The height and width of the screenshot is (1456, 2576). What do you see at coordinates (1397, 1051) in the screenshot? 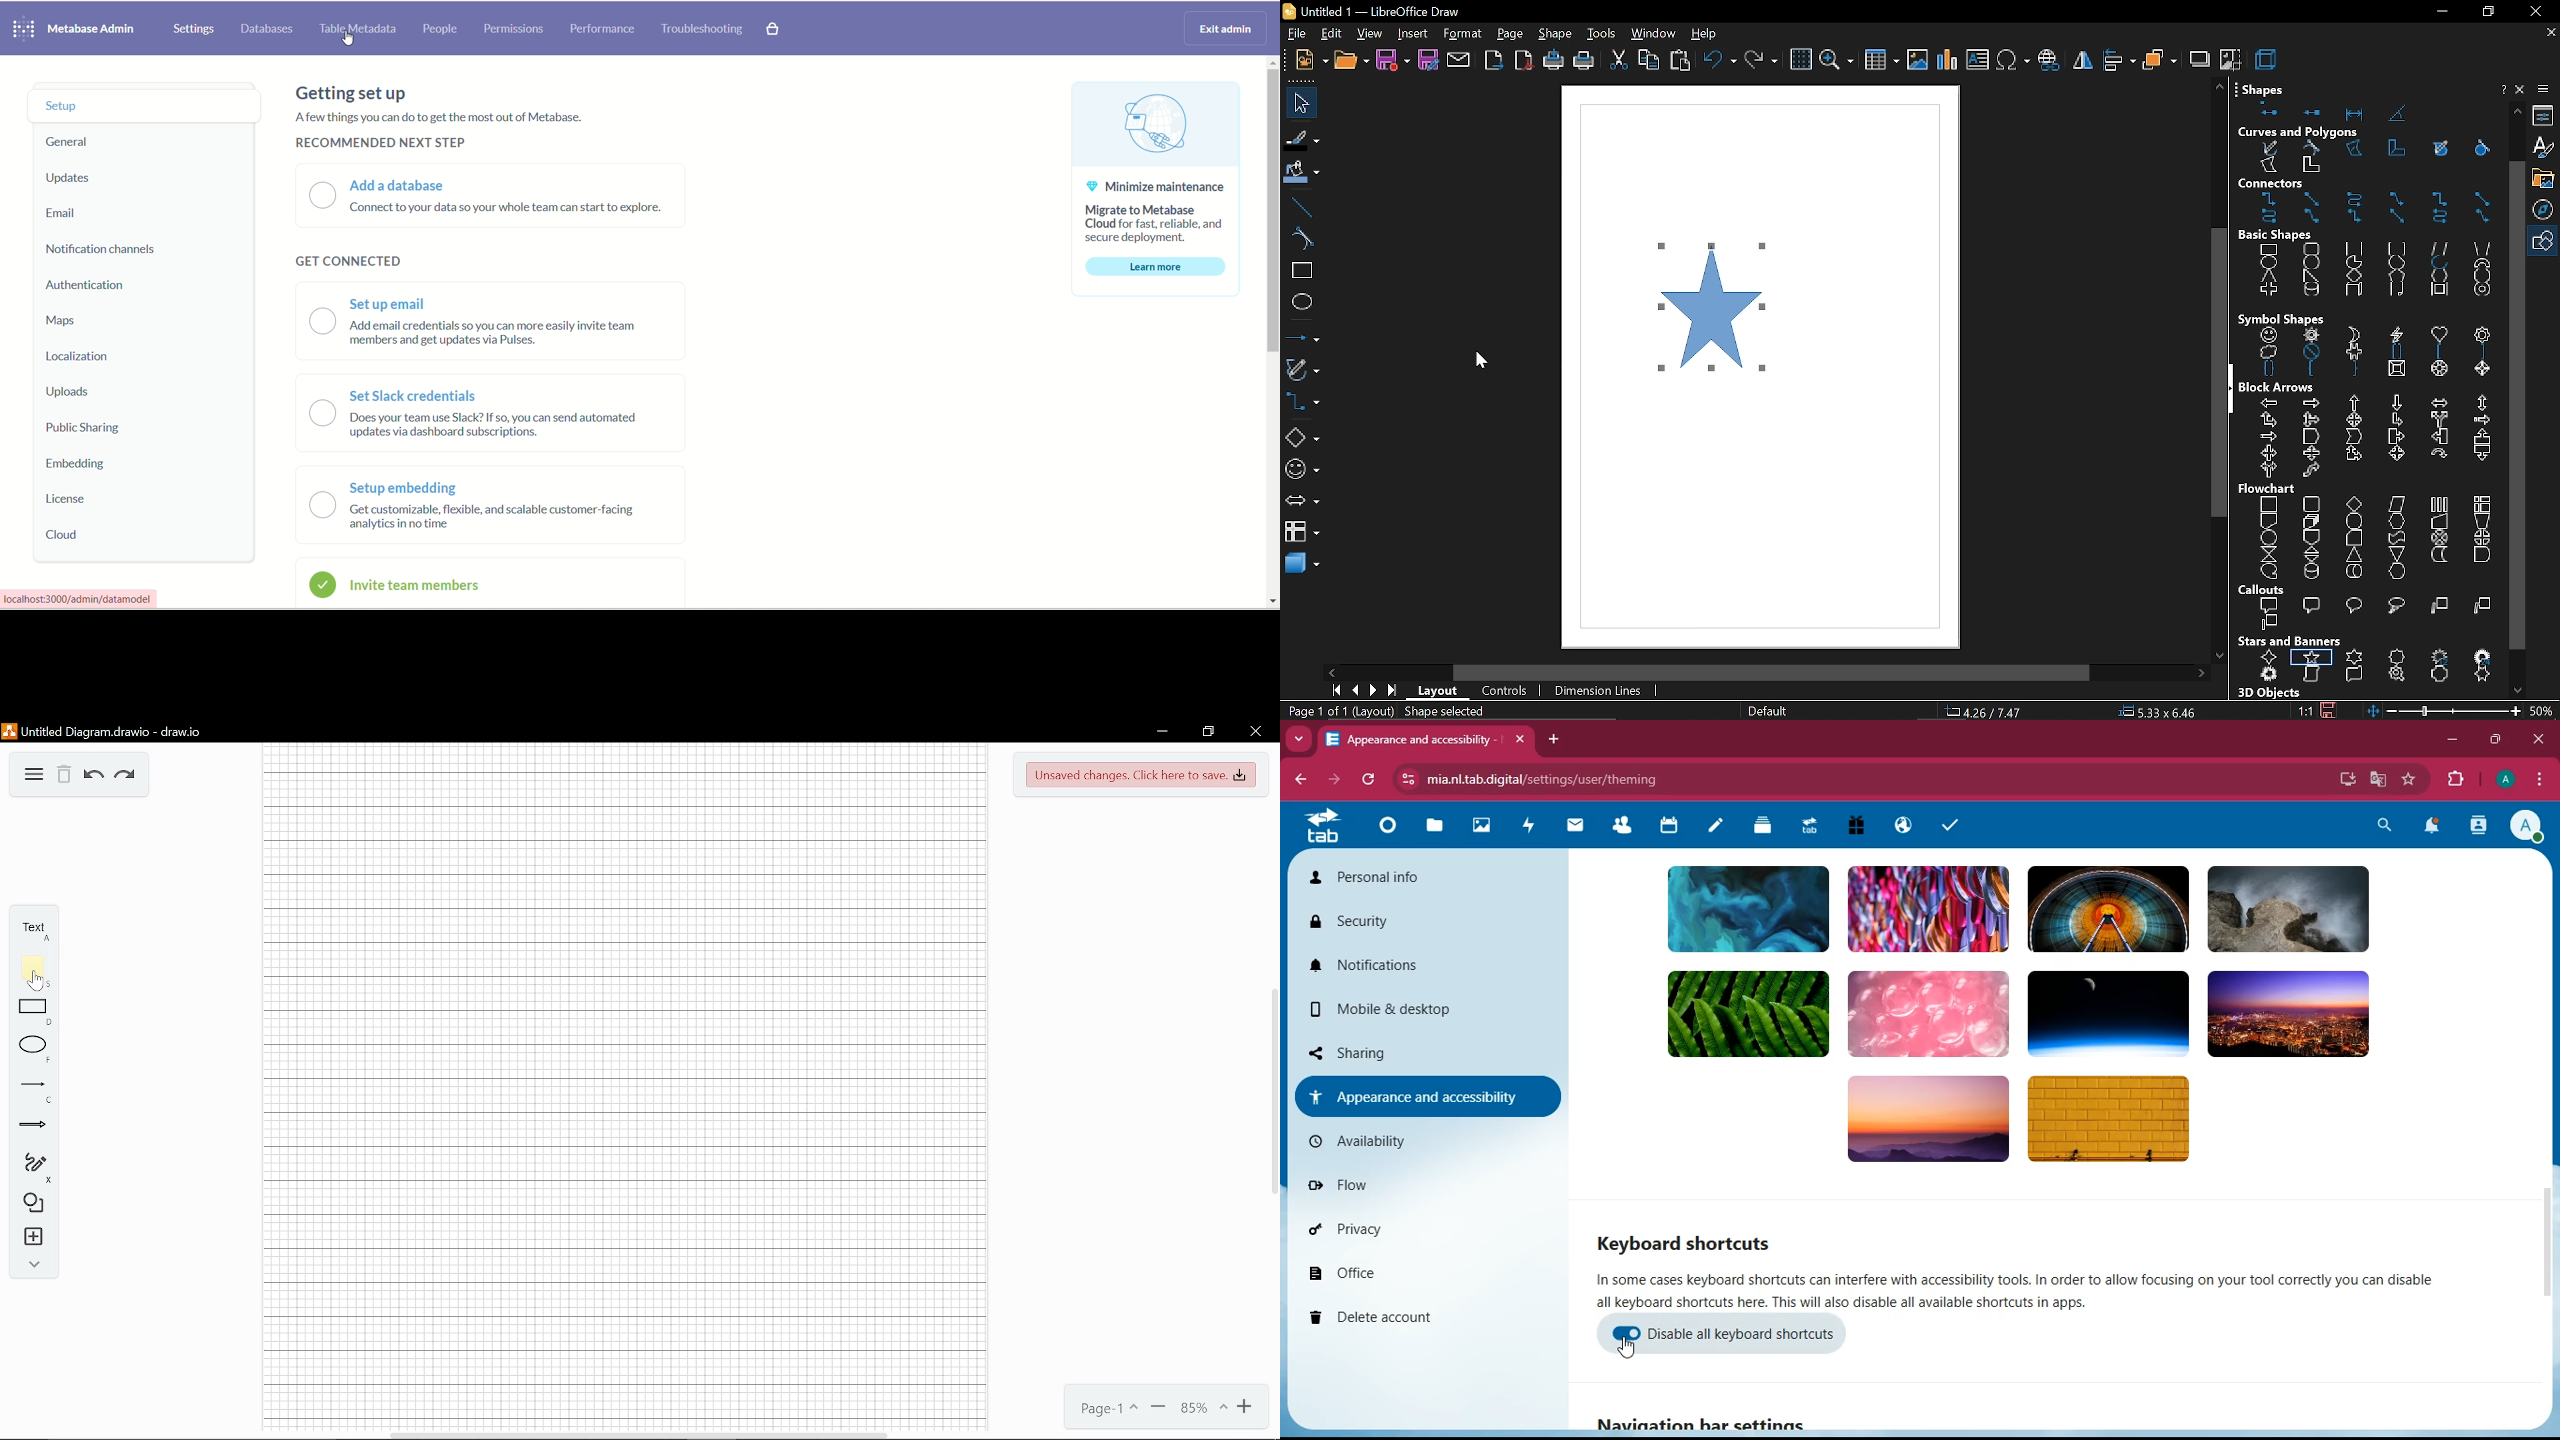
I see `sharing` at bounding box center [1397, 1051].